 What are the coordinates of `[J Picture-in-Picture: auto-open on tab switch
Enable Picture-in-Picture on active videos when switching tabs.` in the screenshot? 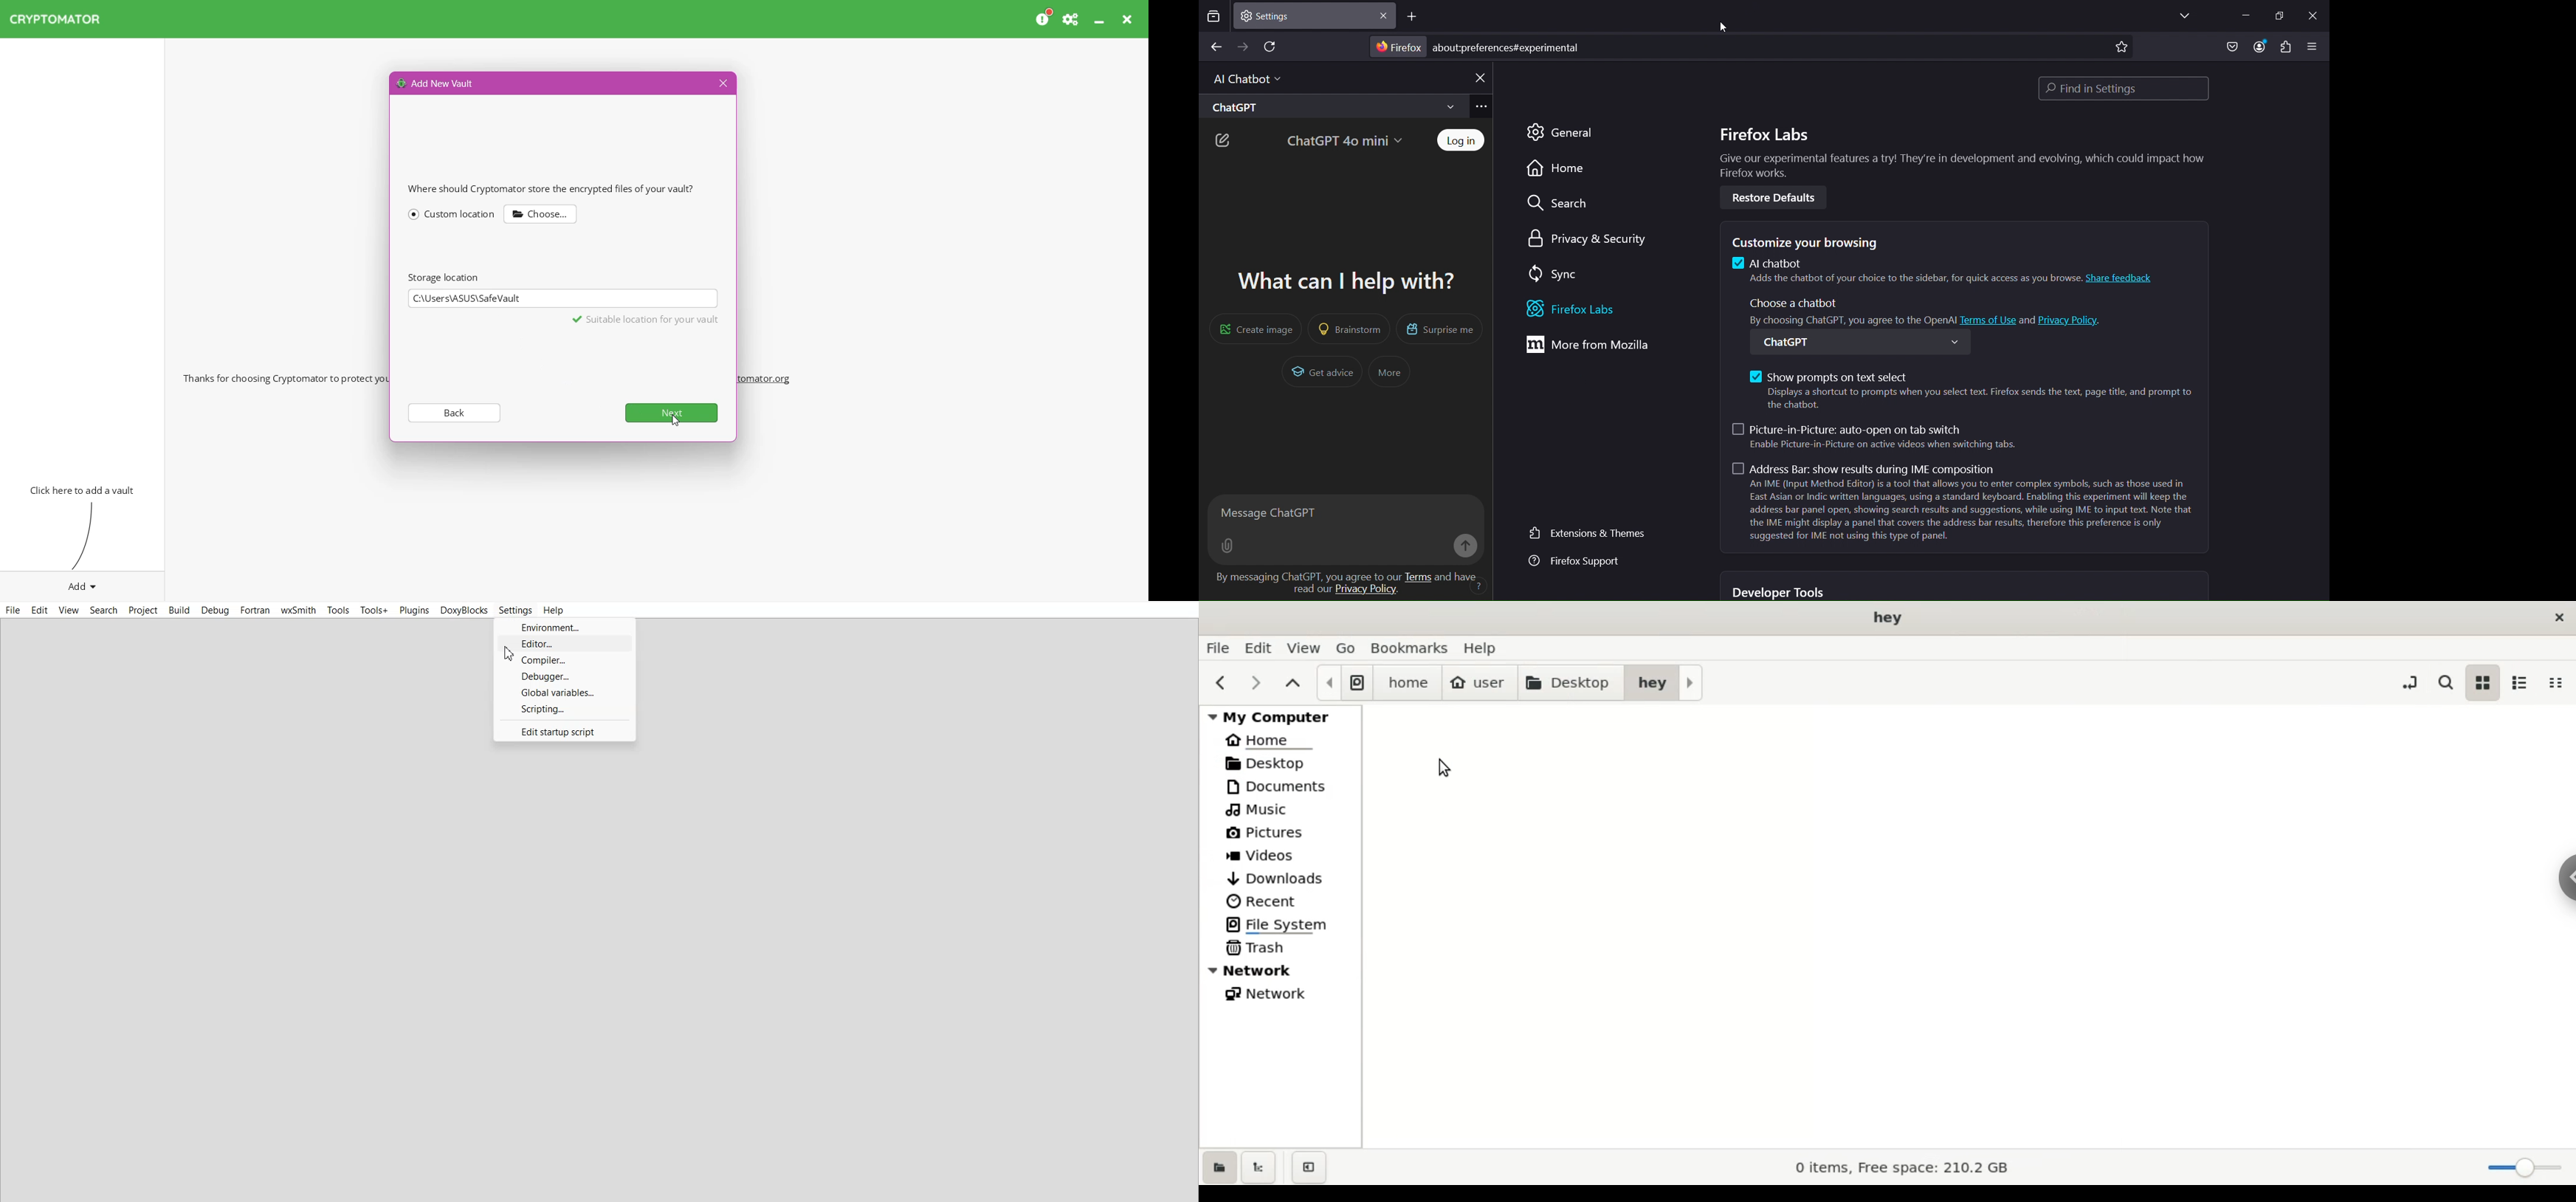 It's located at (1878, 438).